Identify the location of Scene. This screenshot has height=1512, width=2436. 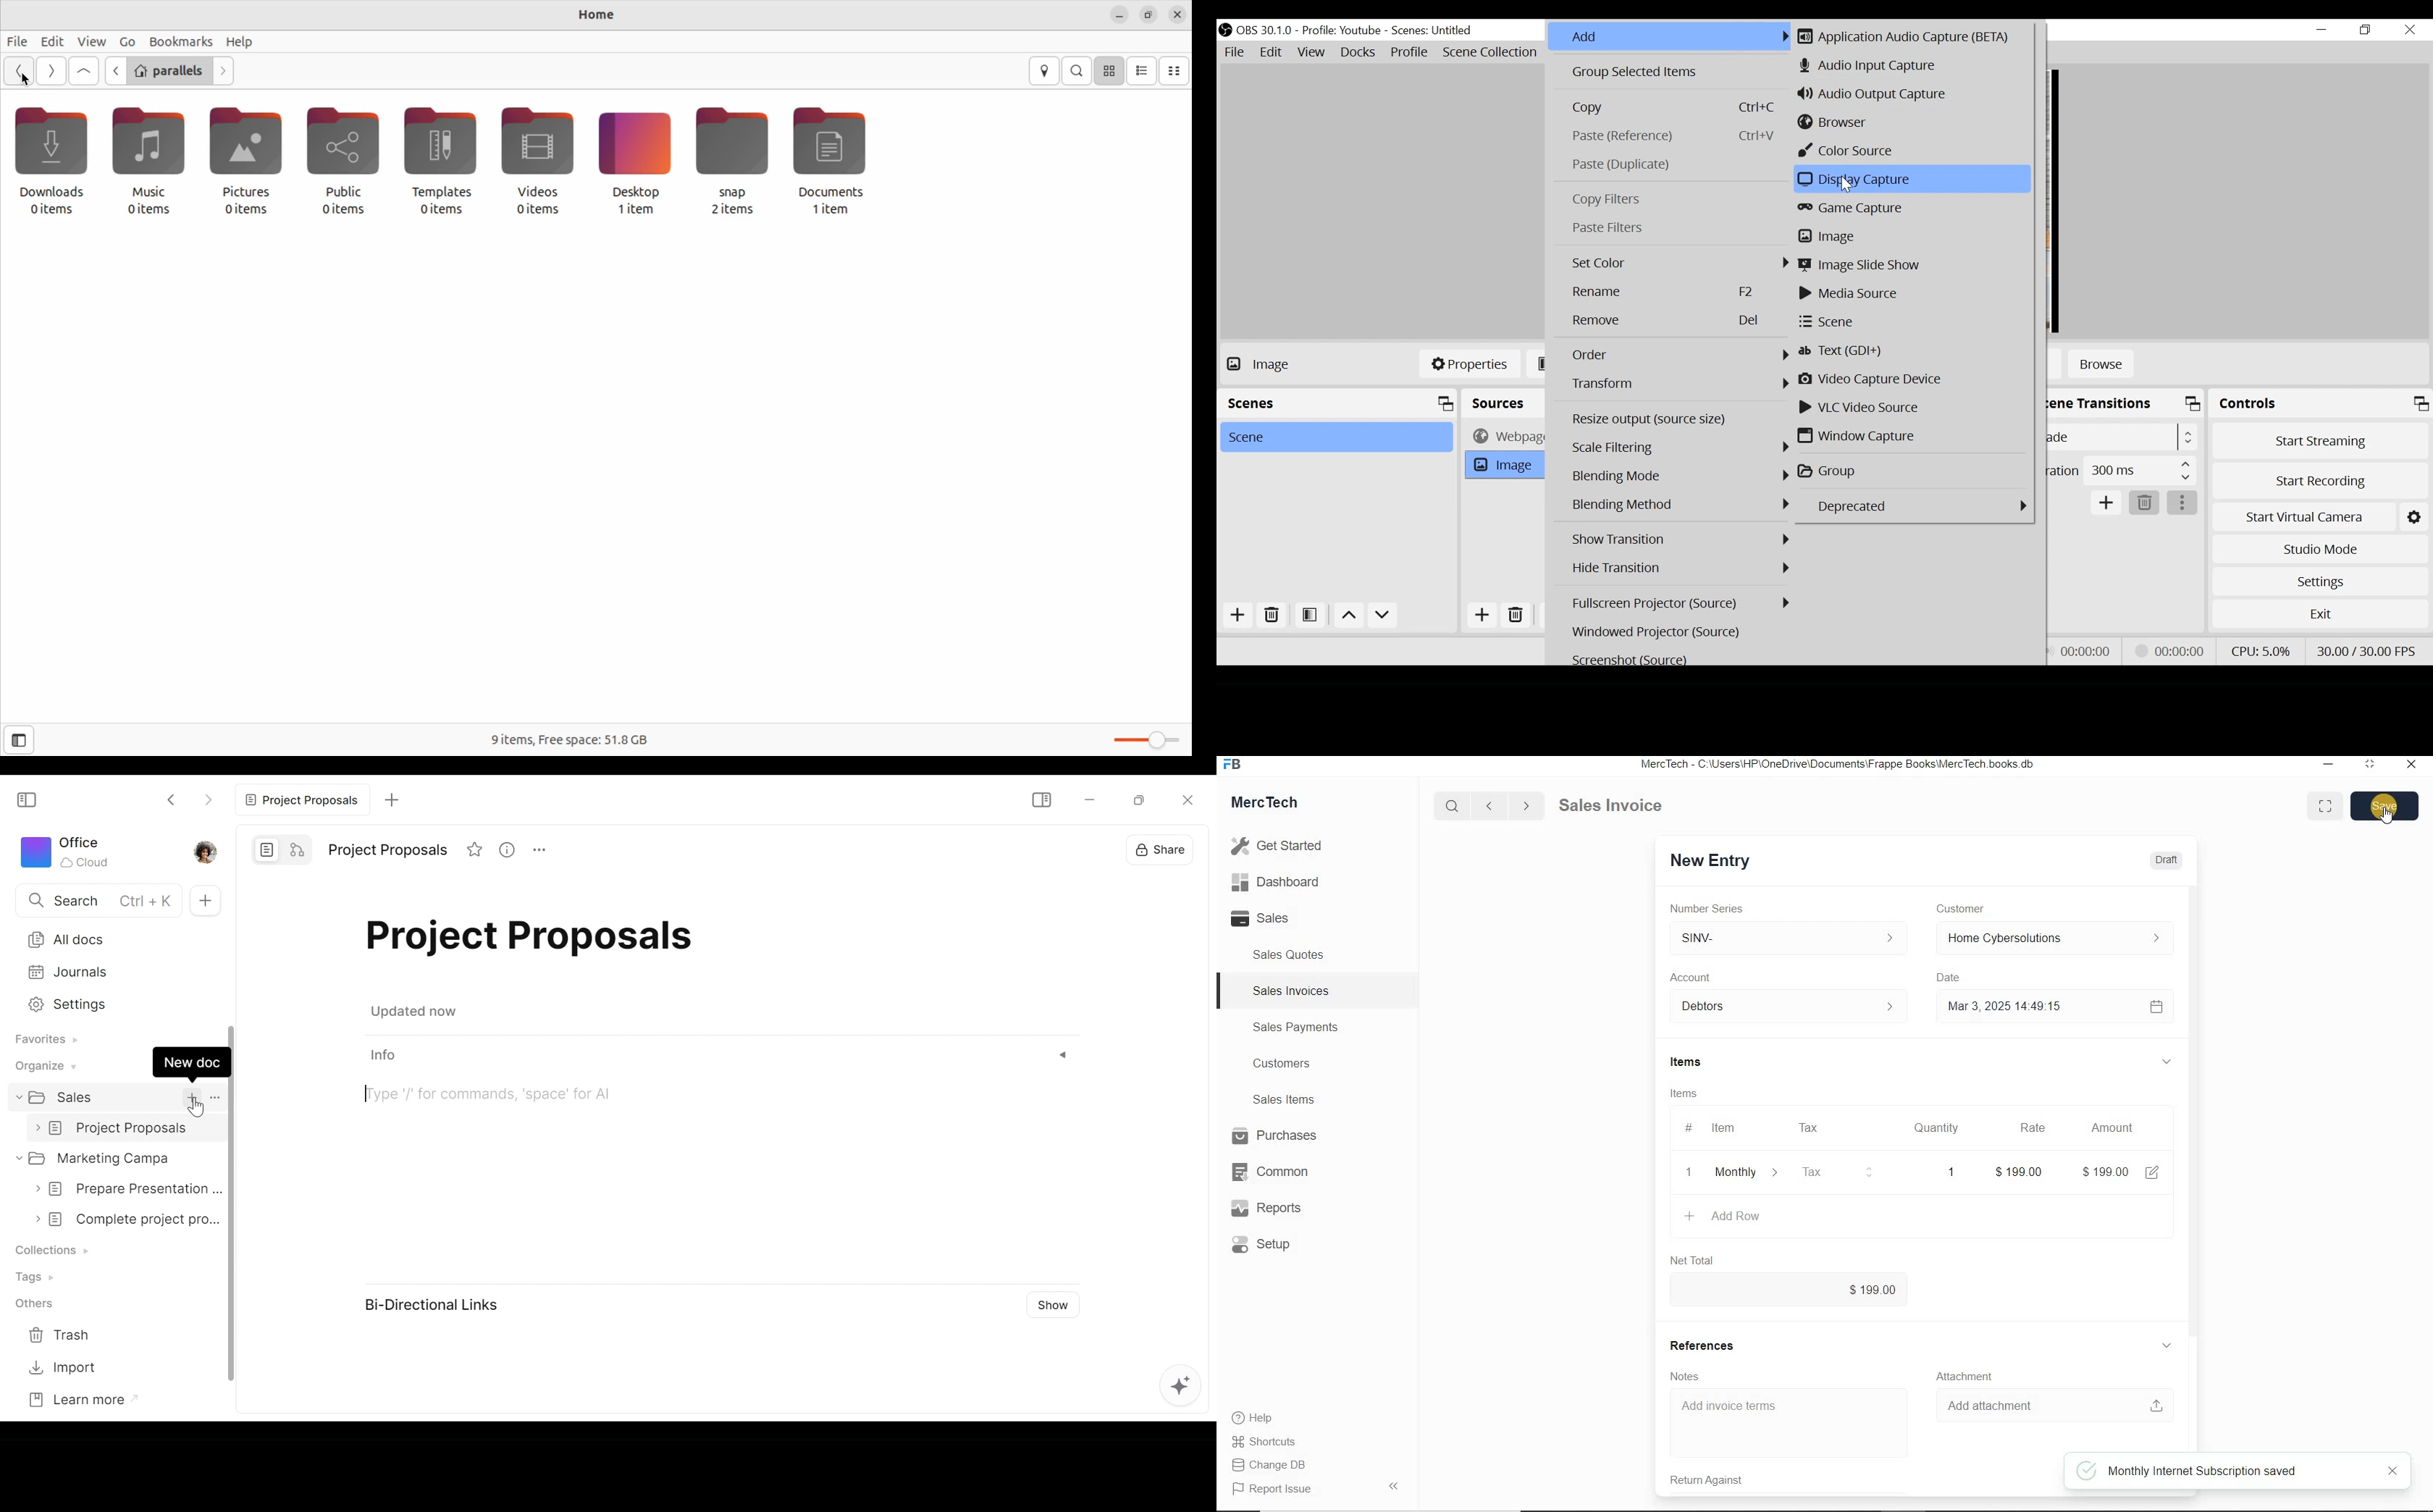
(1910, 323).